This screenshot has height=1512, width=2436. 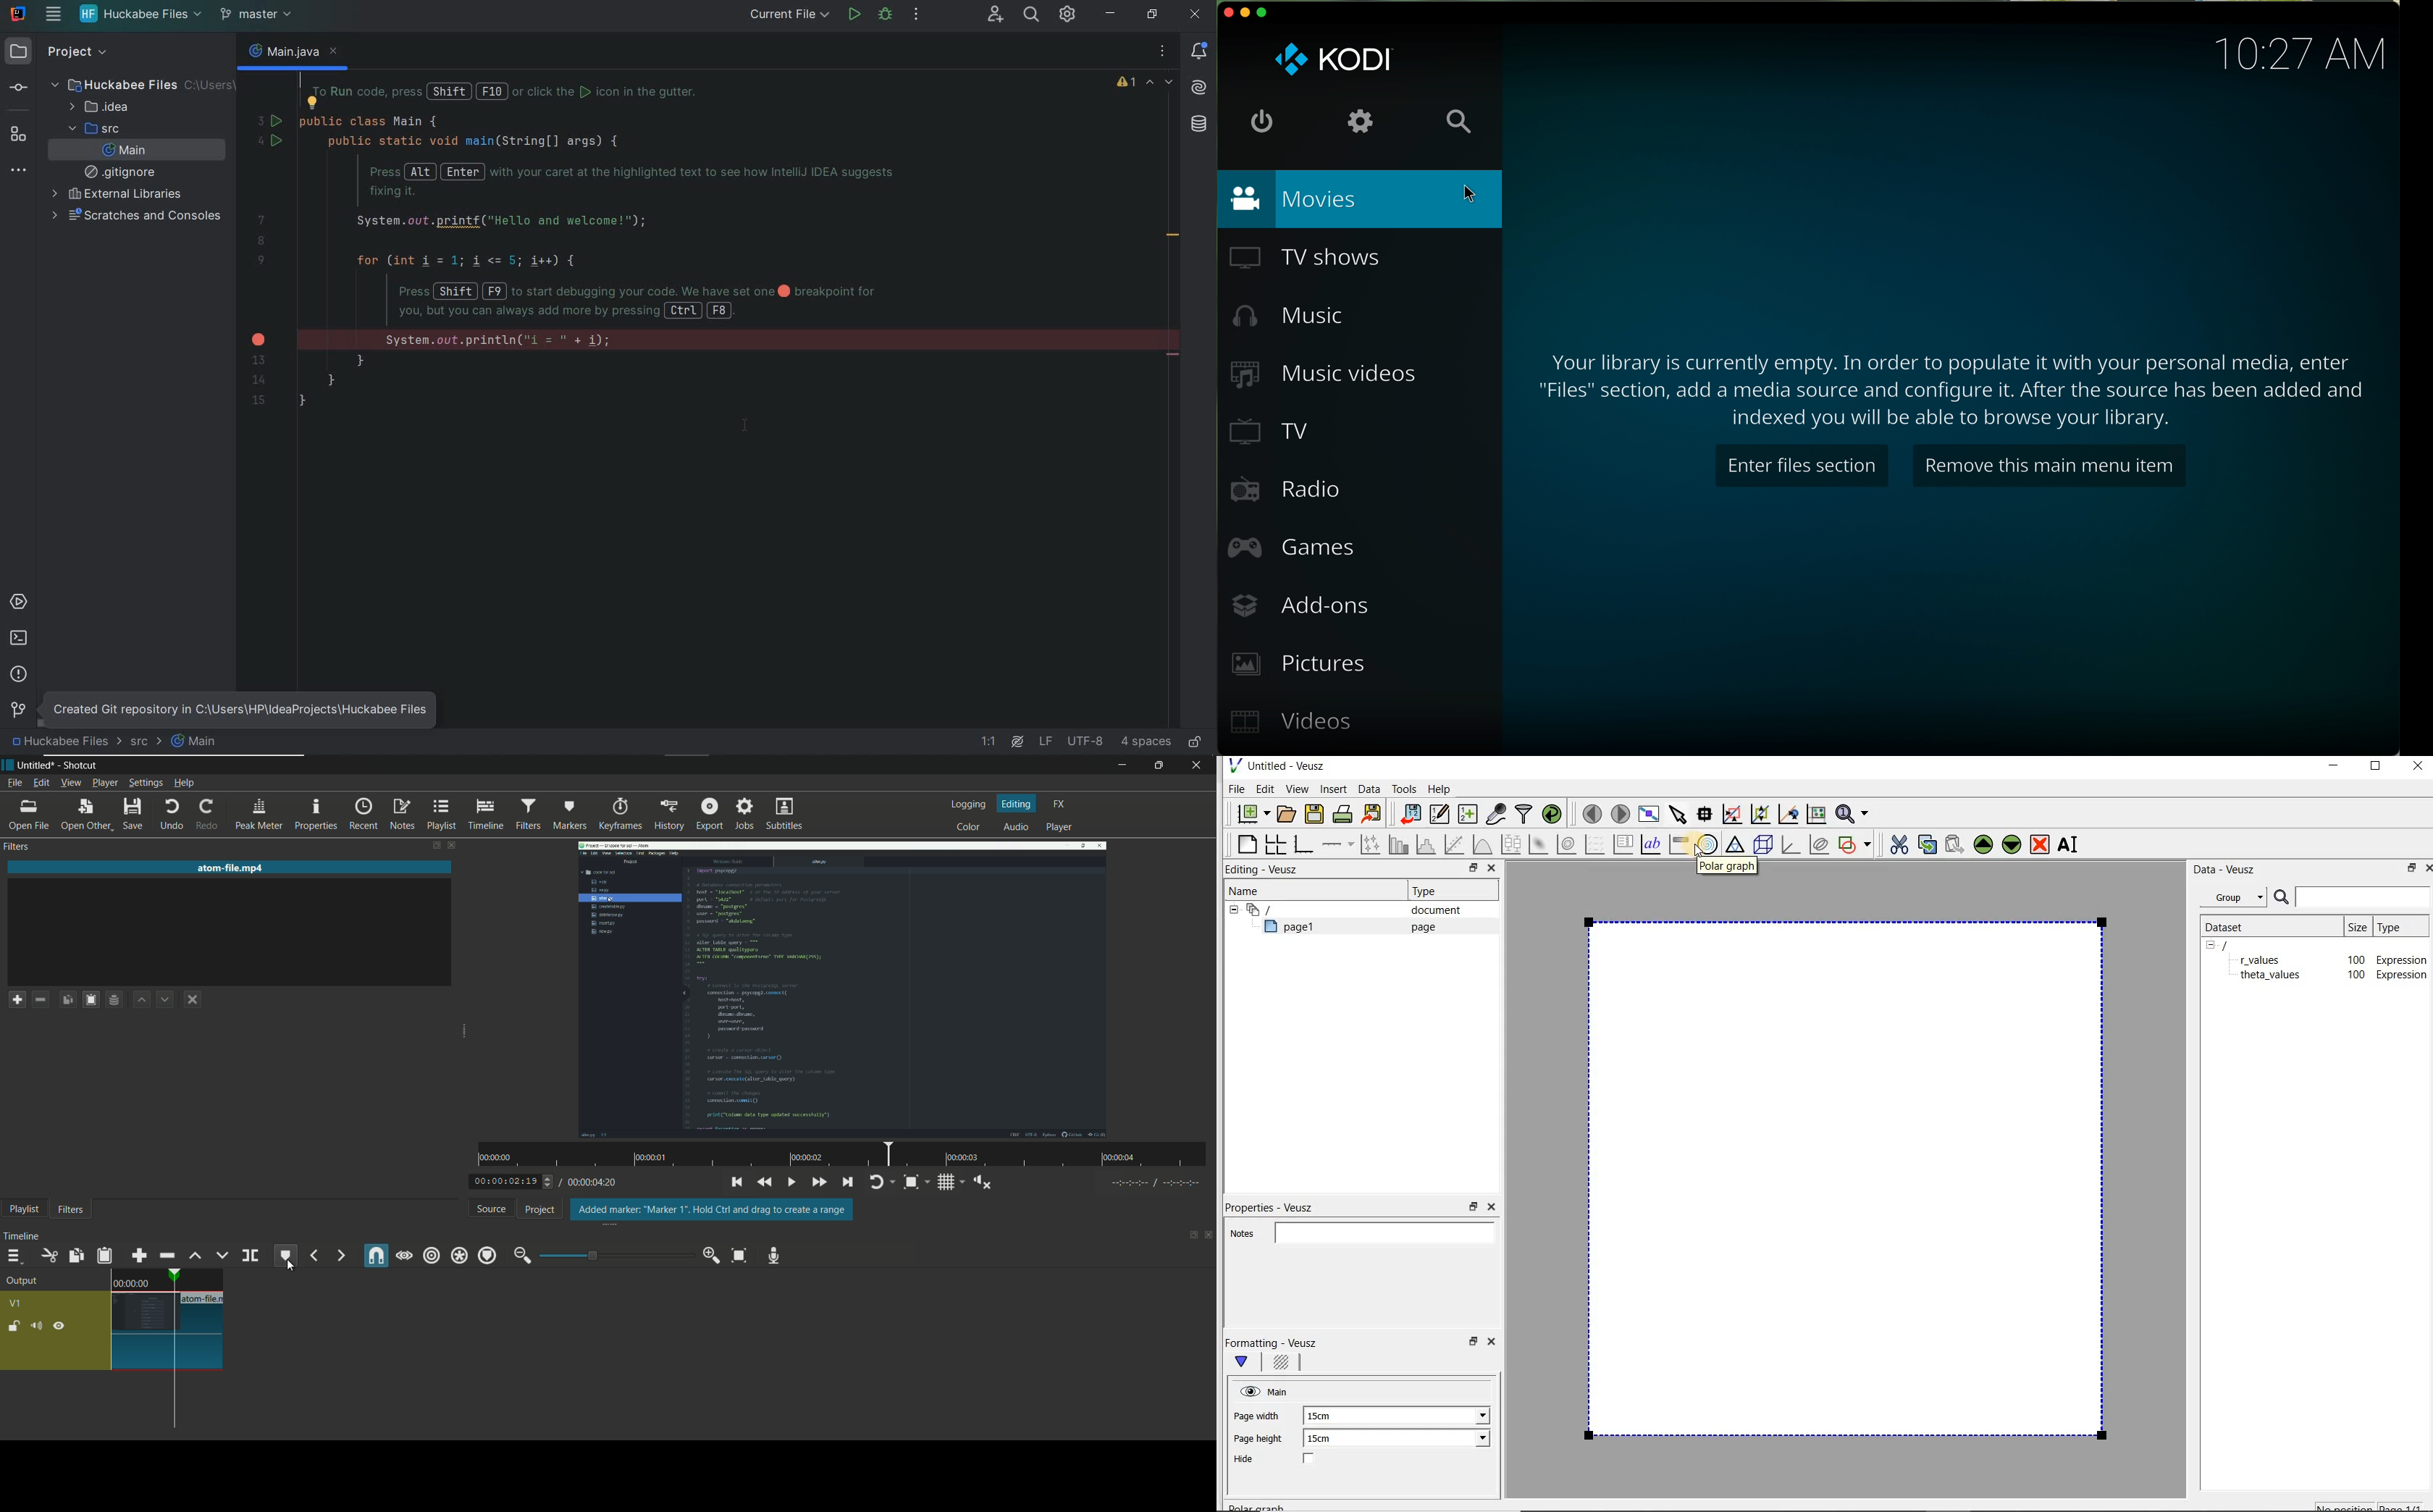 What do you see at coordinates (1332, 59) in the screenshot?
I see `KODI logo` at bounding box center [1332, 59].